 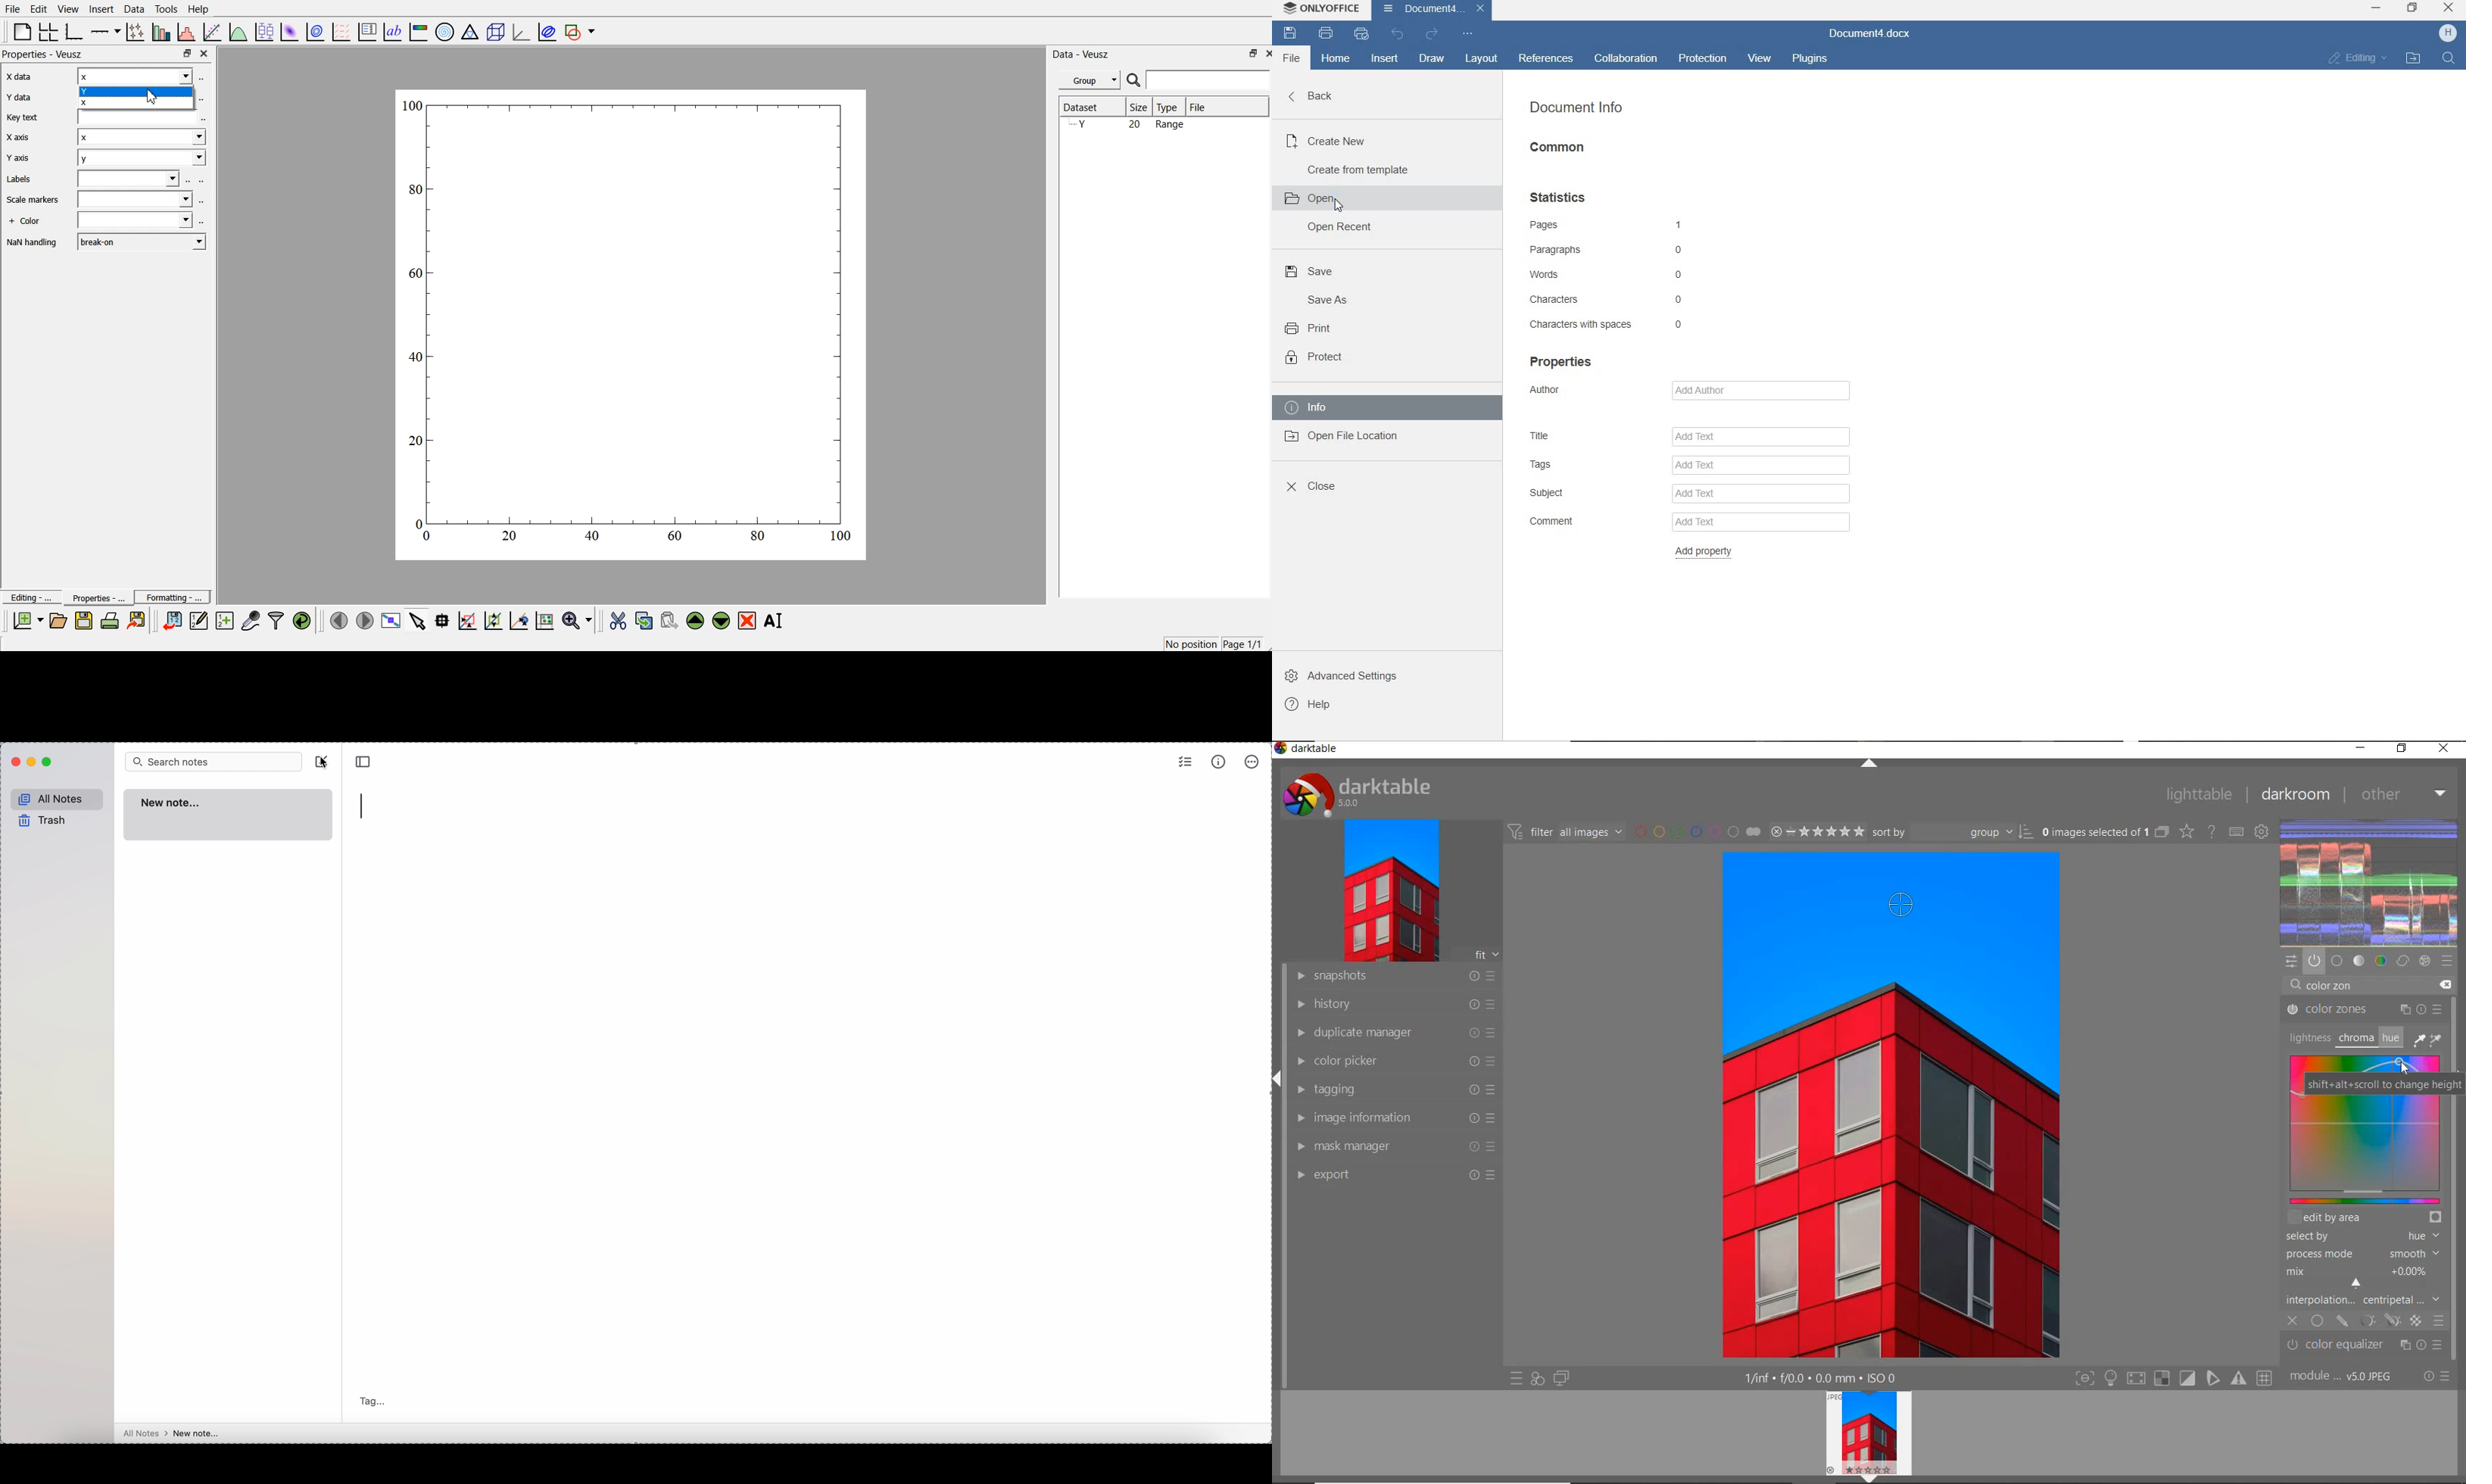 What do you see at coordinates (323, 762) in the screenshot?
I see `click on create note` at bounding box center [323, 762].